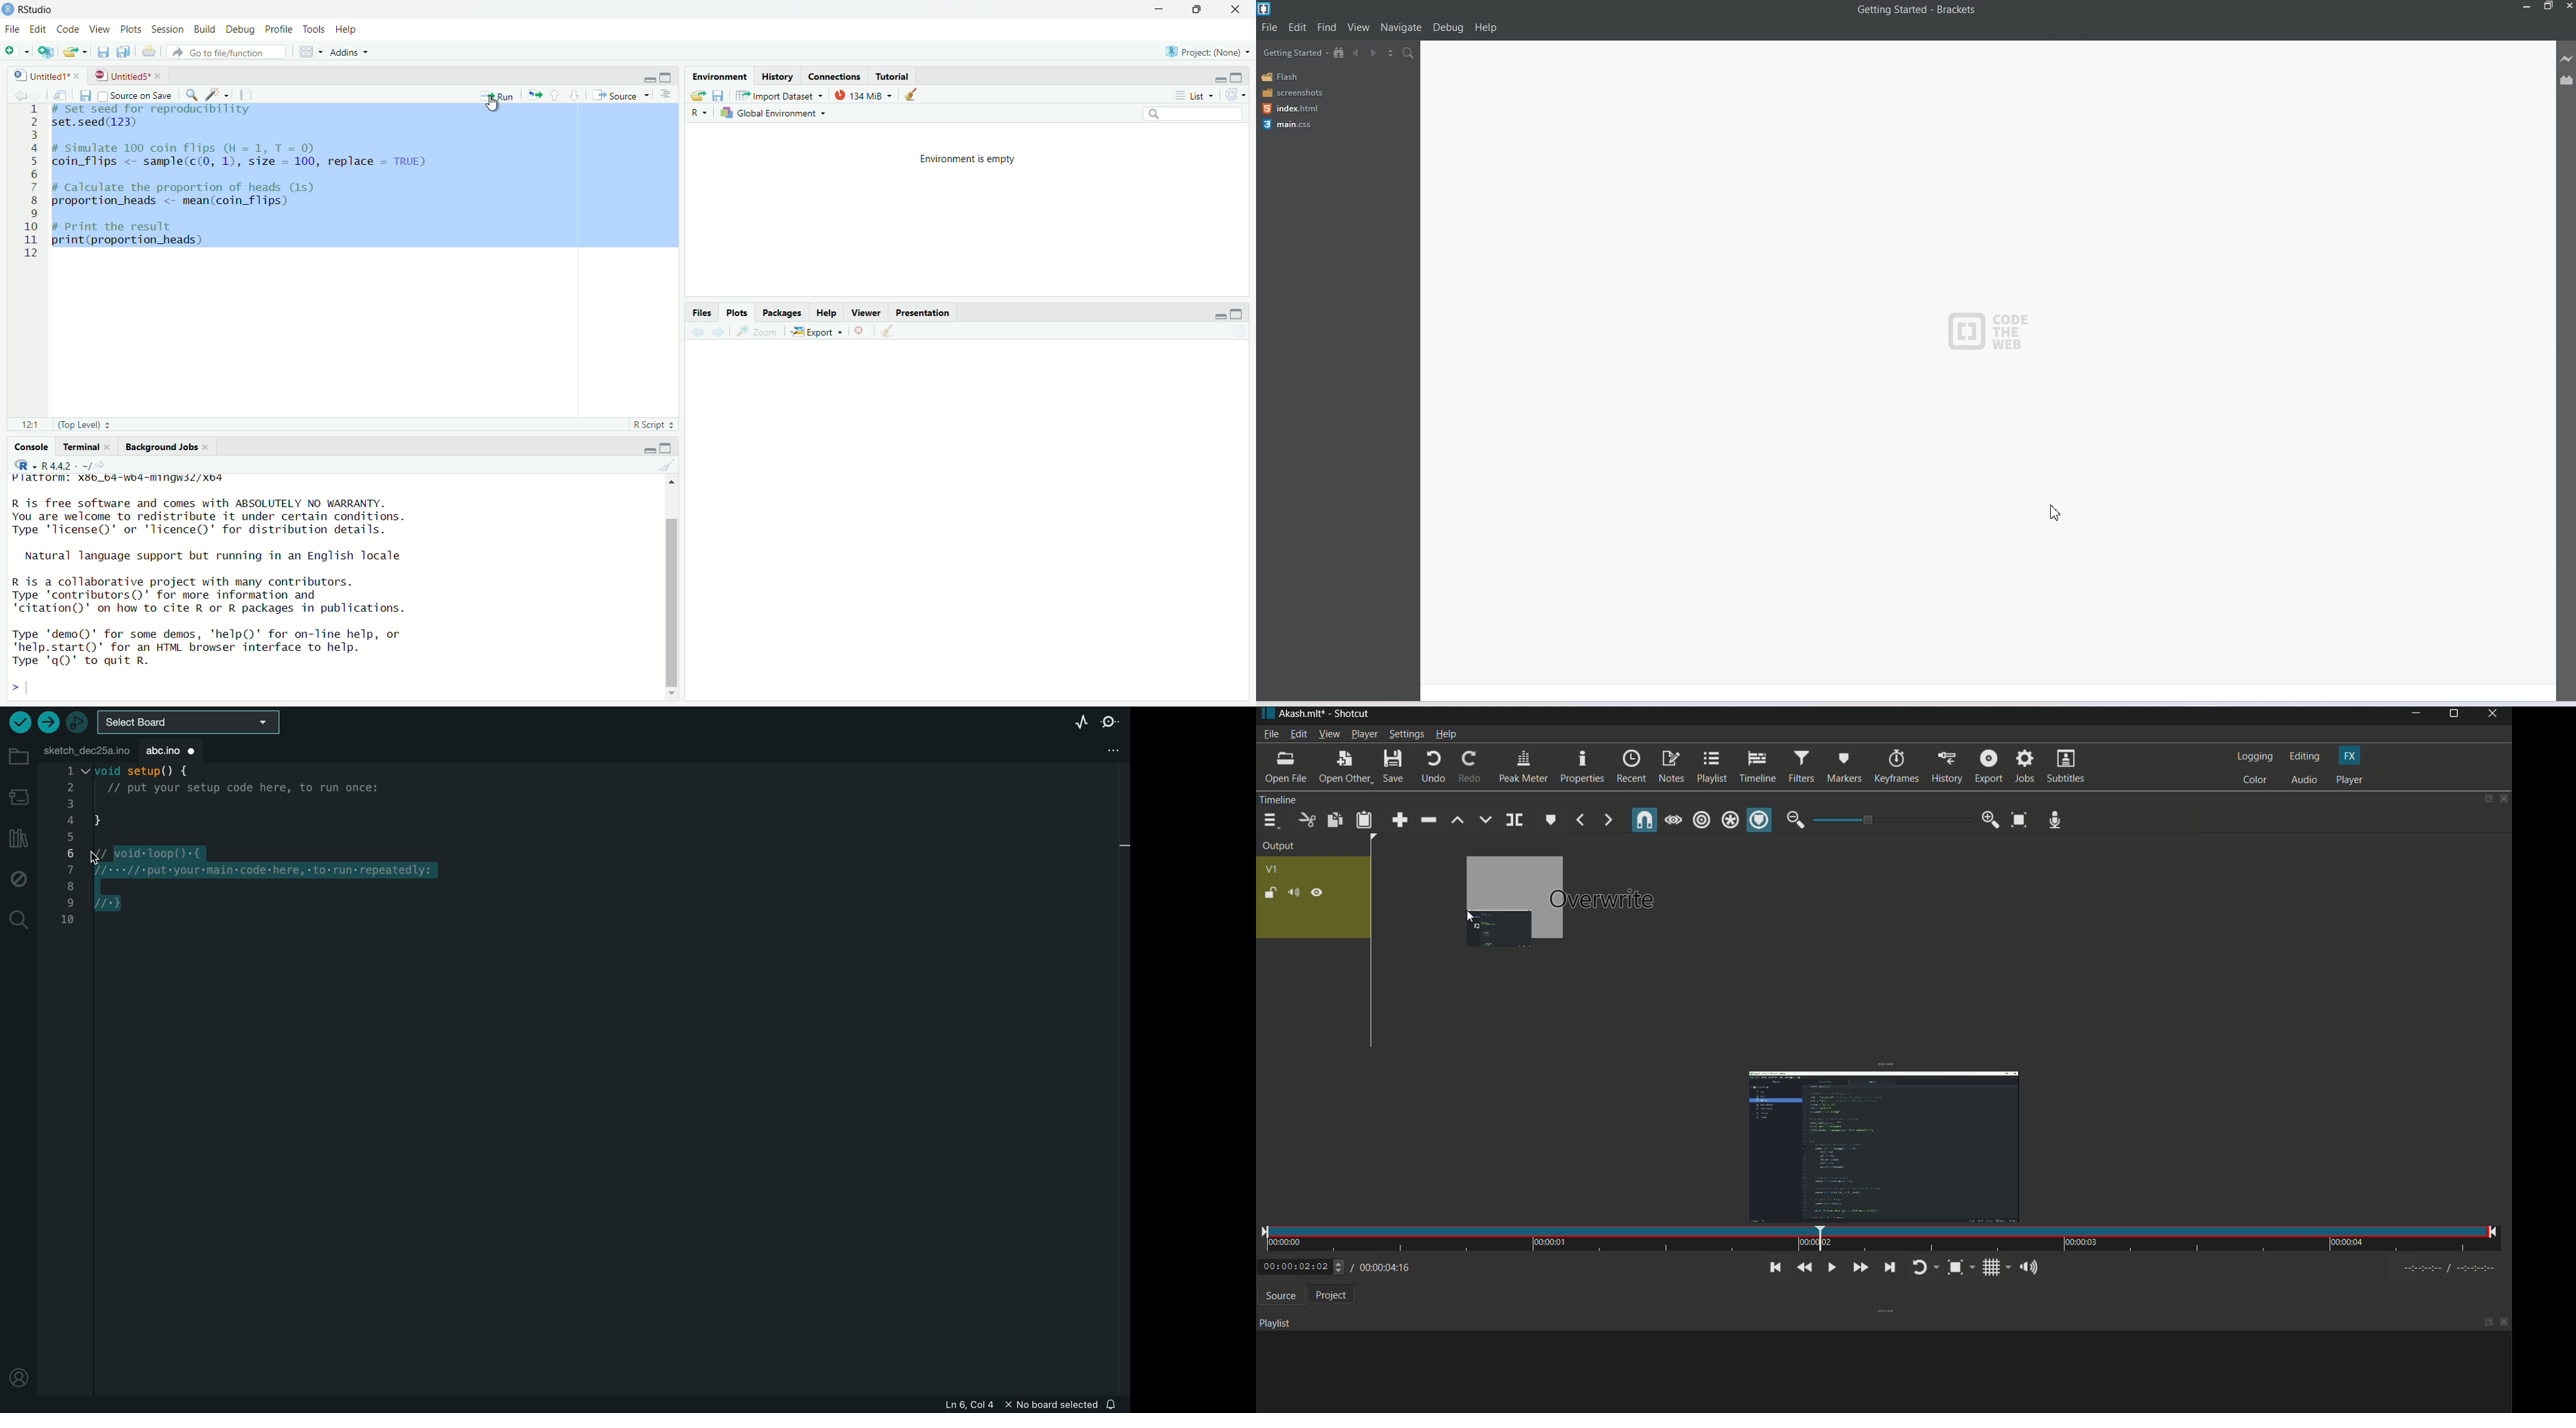 The width and height of the screenshot is (2576, 1428). What do you see at coordinates (701, 313) in the screenshot?
I see `Files` at bounding box center [701, 313].